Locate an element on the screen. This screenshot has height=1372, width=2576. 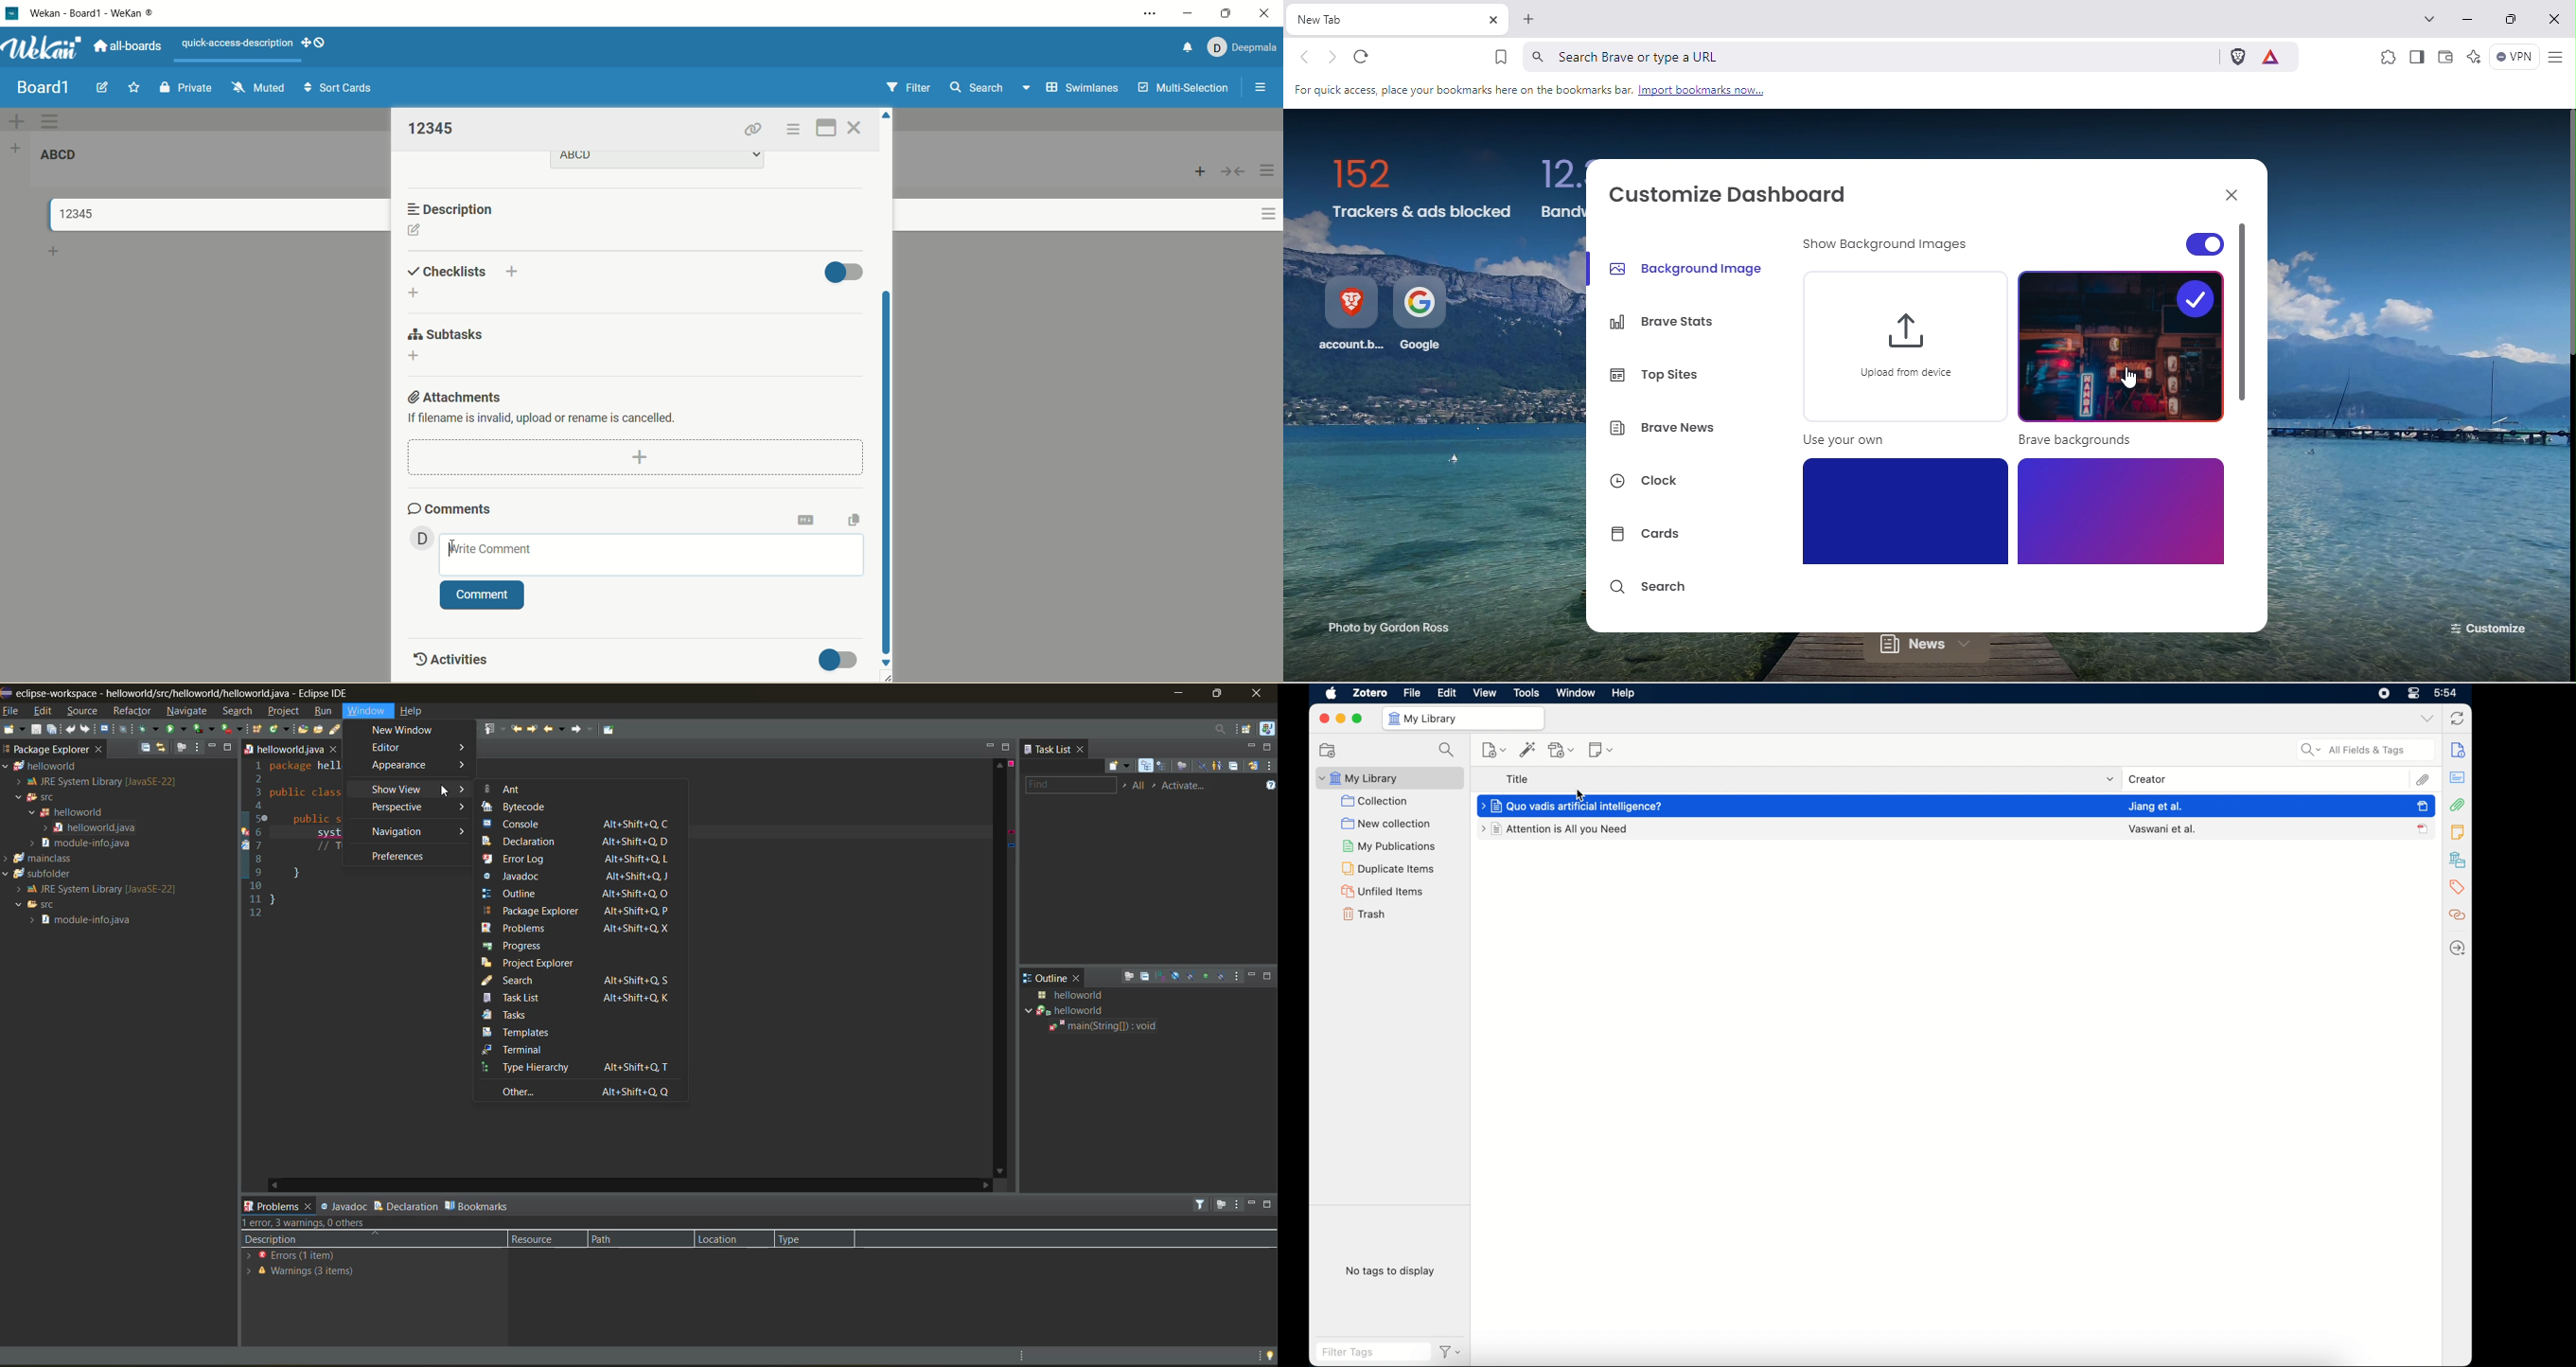
item selected is located at coordinates (2422, 806).